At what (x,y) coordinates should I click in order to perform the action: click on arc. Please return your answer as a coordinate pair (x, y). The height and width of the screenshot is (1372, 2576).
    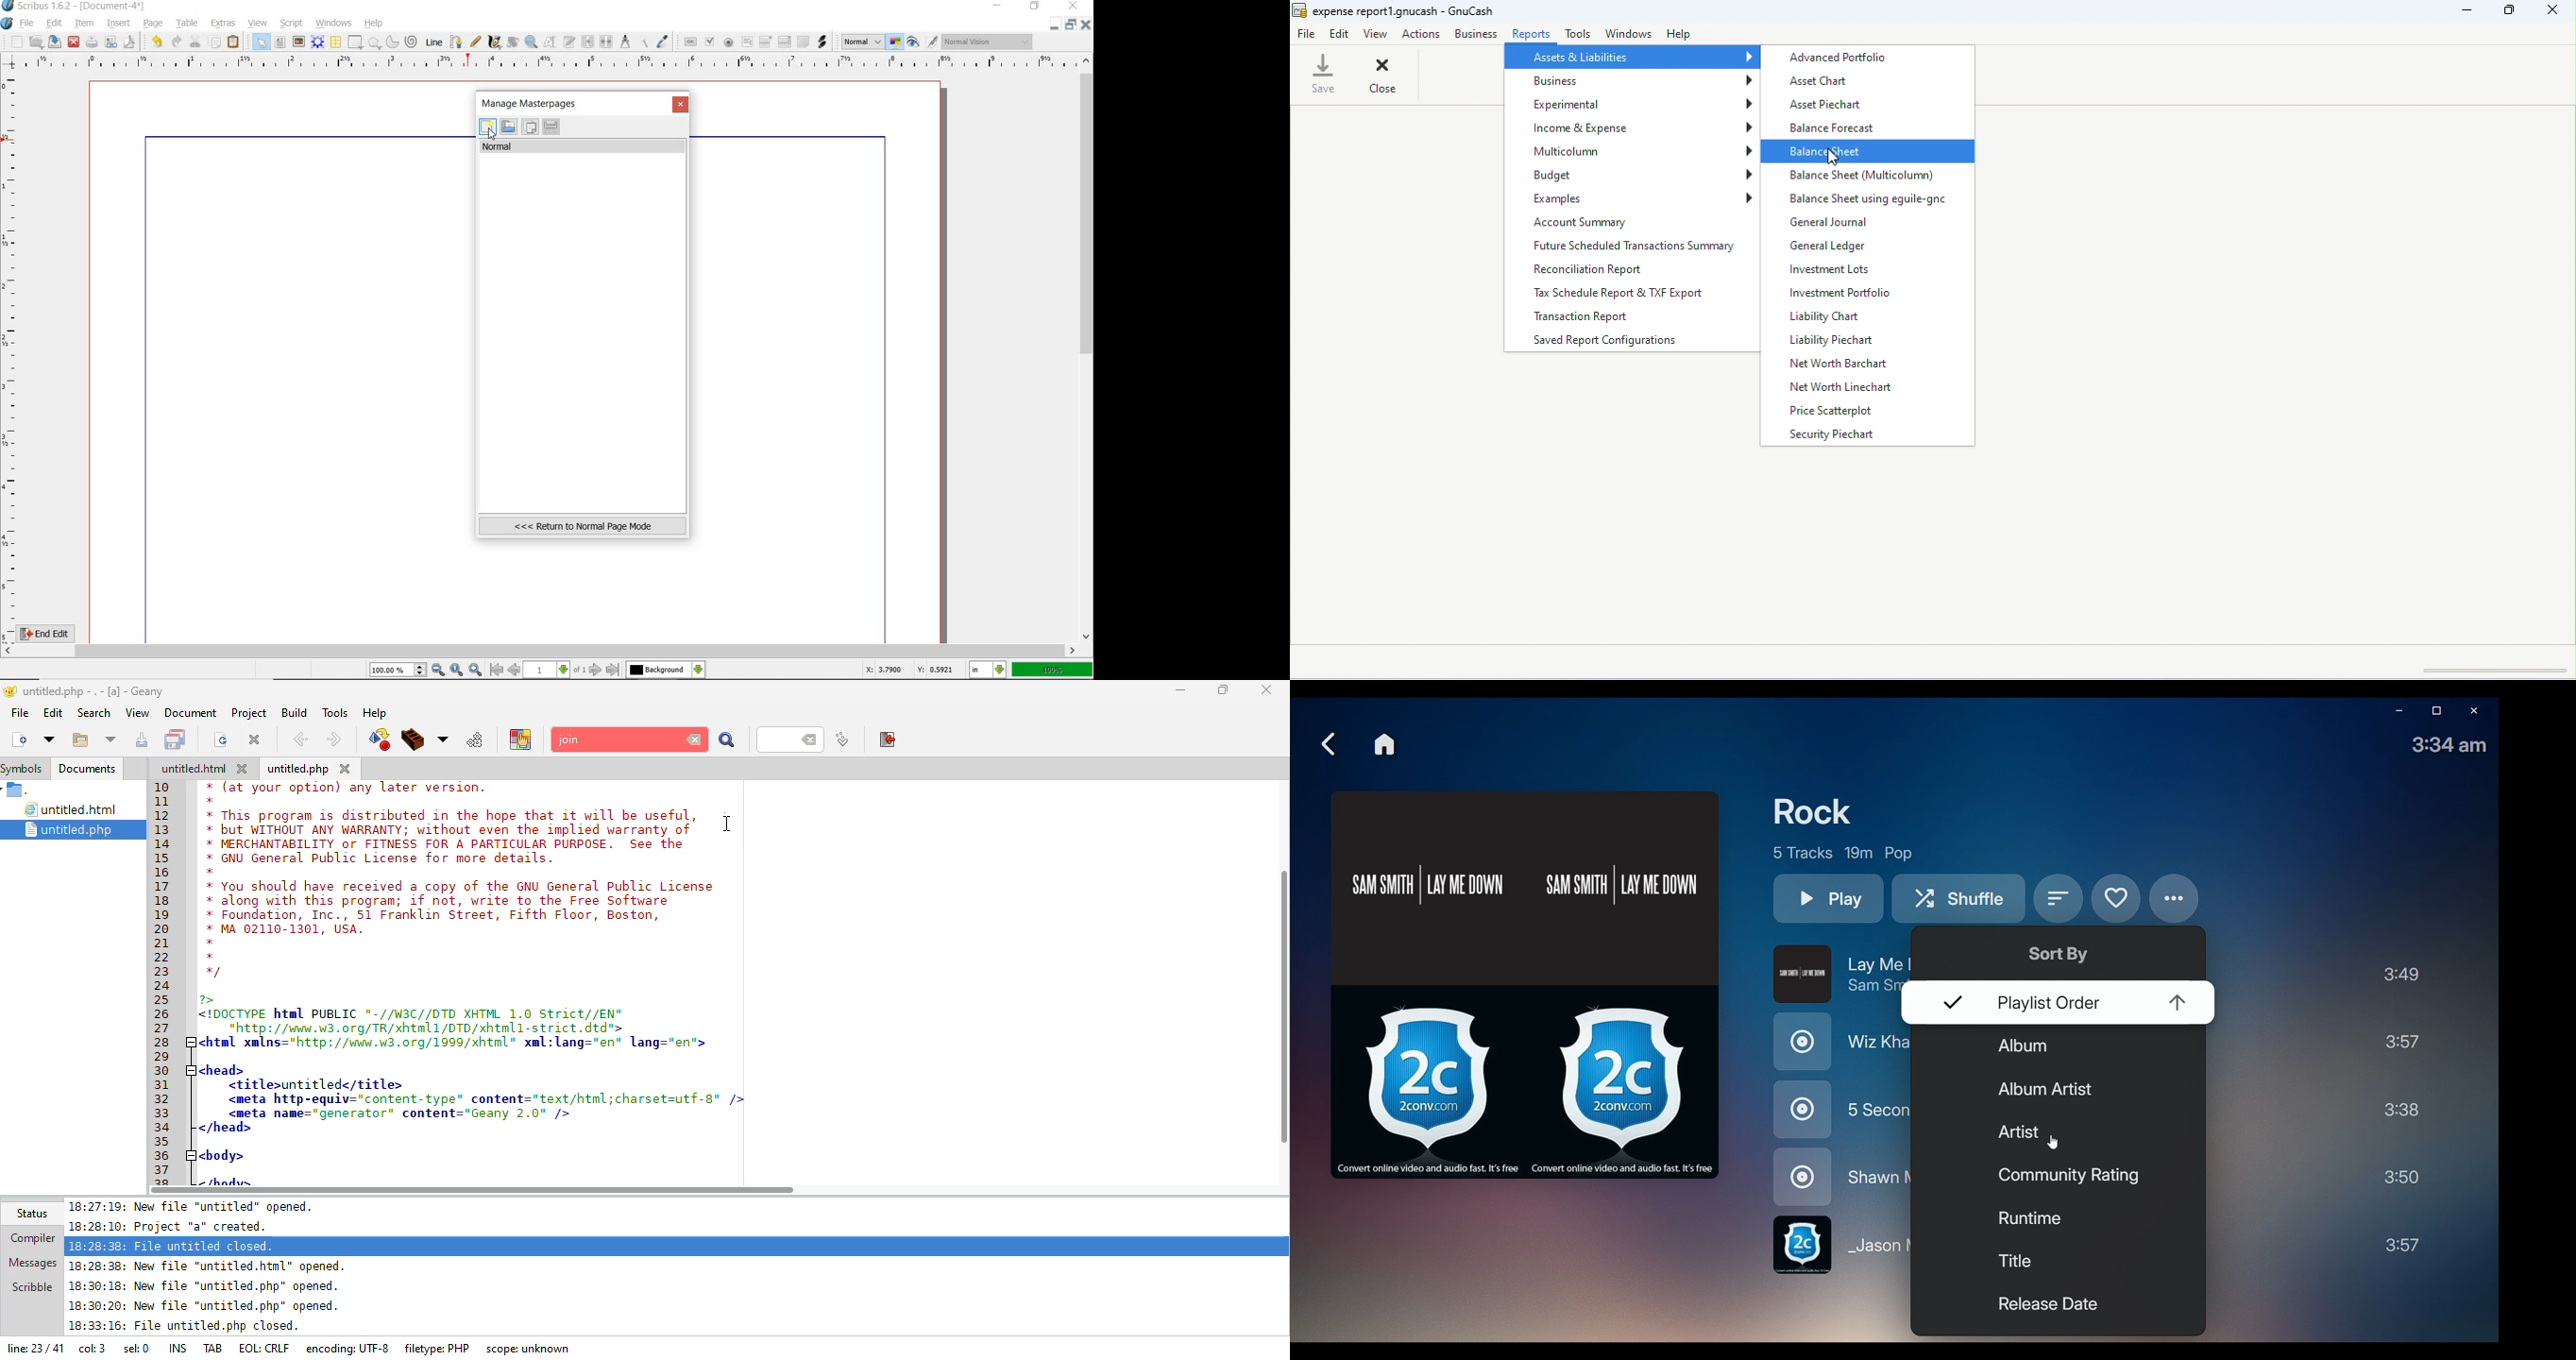
    Looking at the image, I should click on (391, 42).